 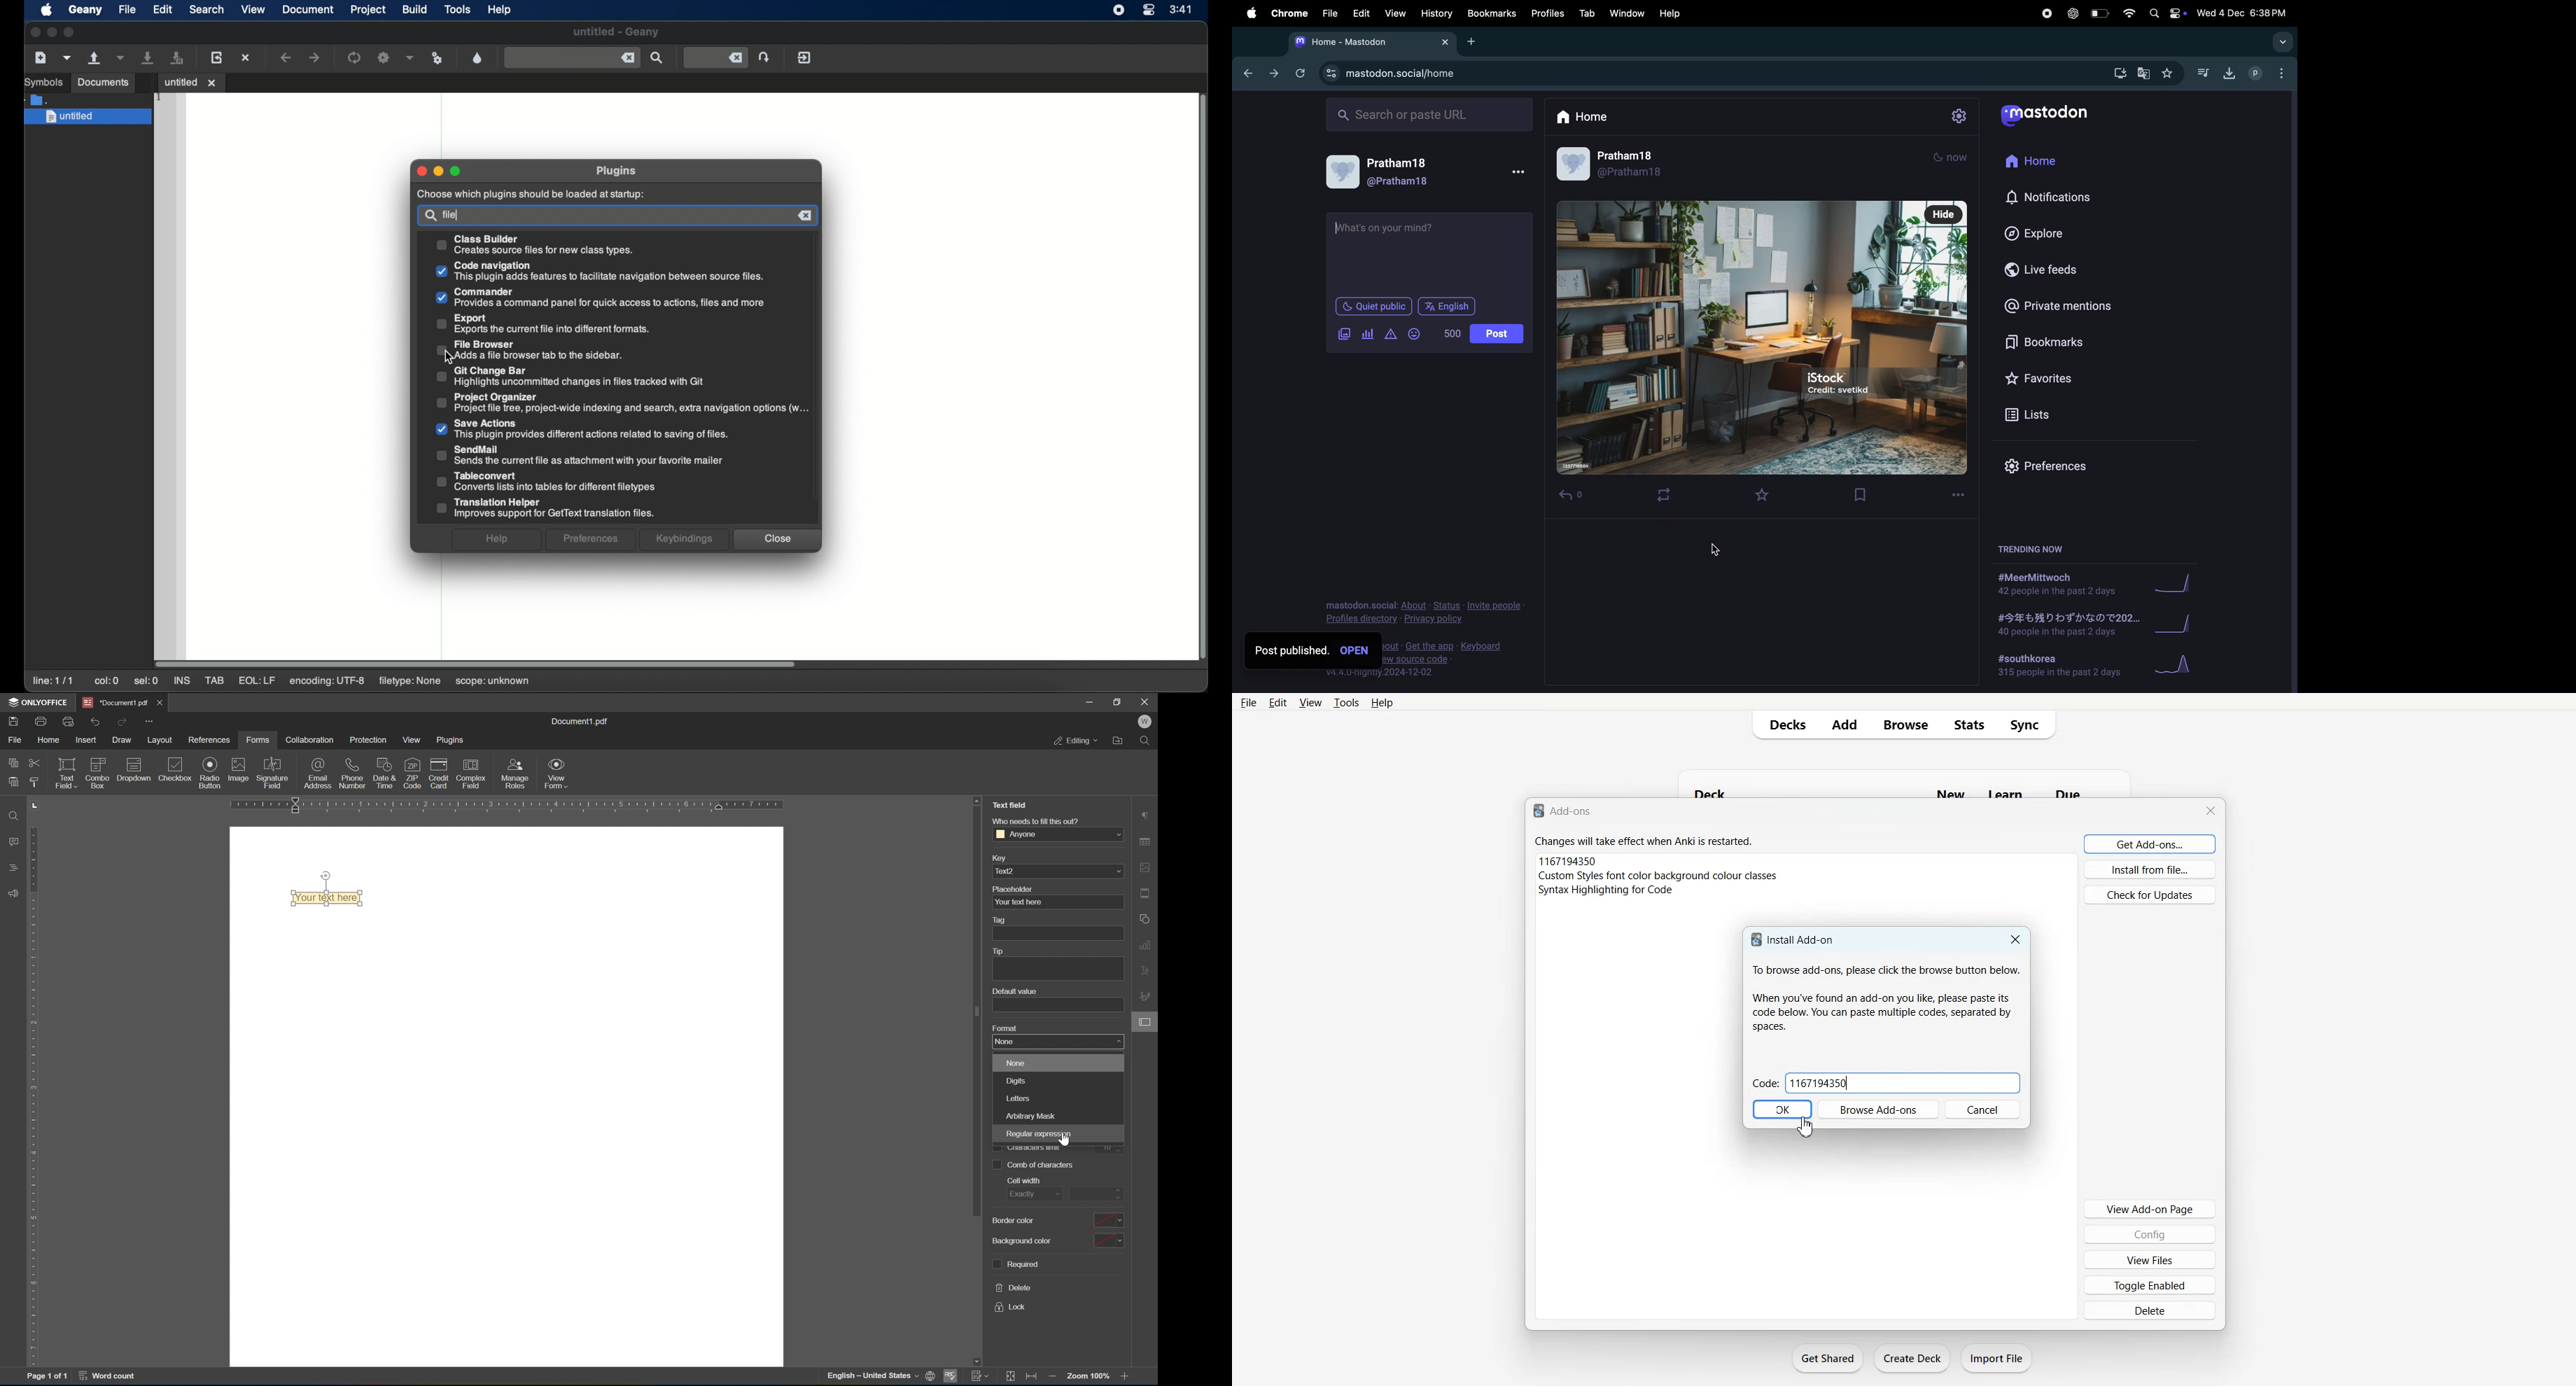 What do you see at coordinates (1820, 1083) in the screenshot?
I see `1167194350` at bounding box center [1820, 1083].